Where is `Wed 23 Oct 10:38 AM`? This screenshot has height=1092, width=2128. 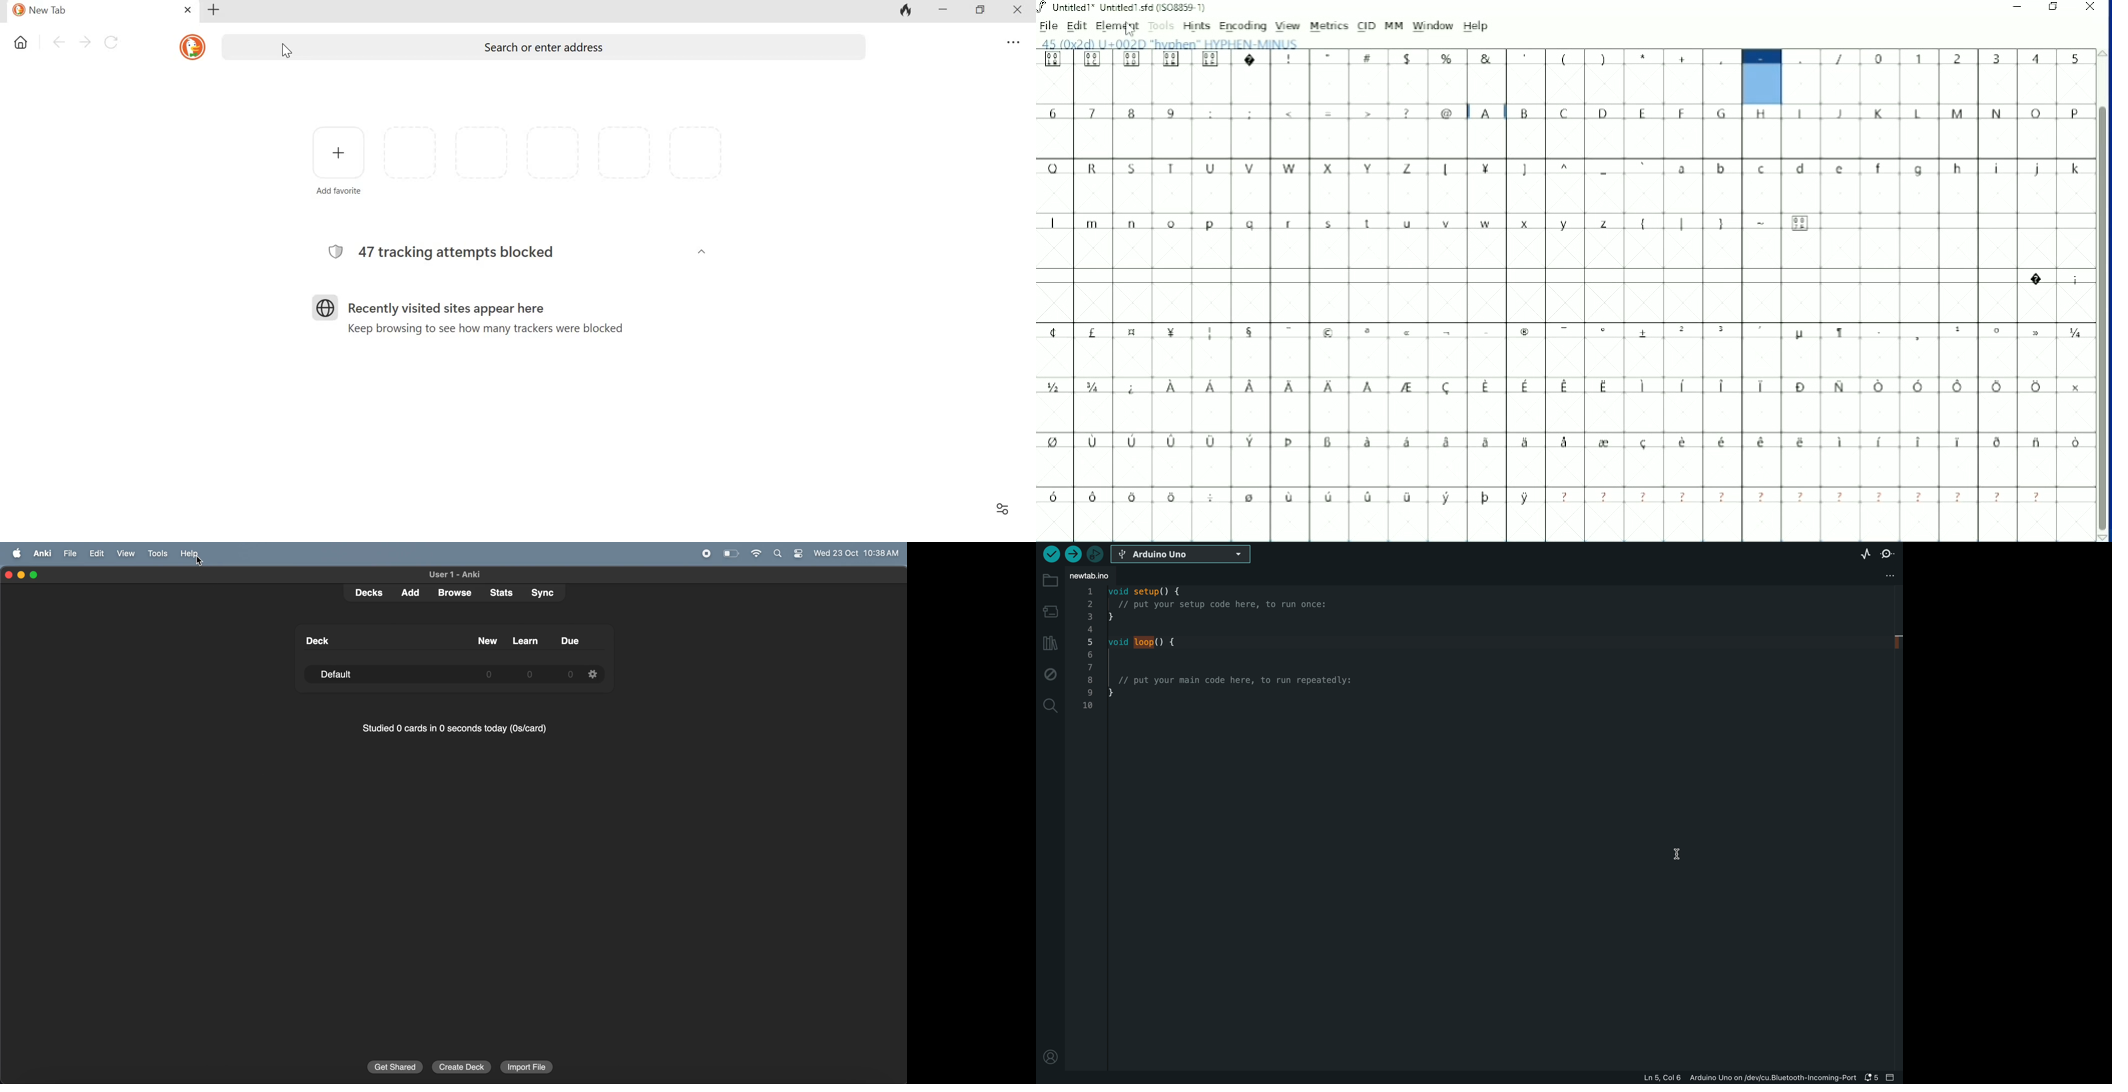 Wed 23 Oct 10:38 AM is located at coordinates (856, 554).